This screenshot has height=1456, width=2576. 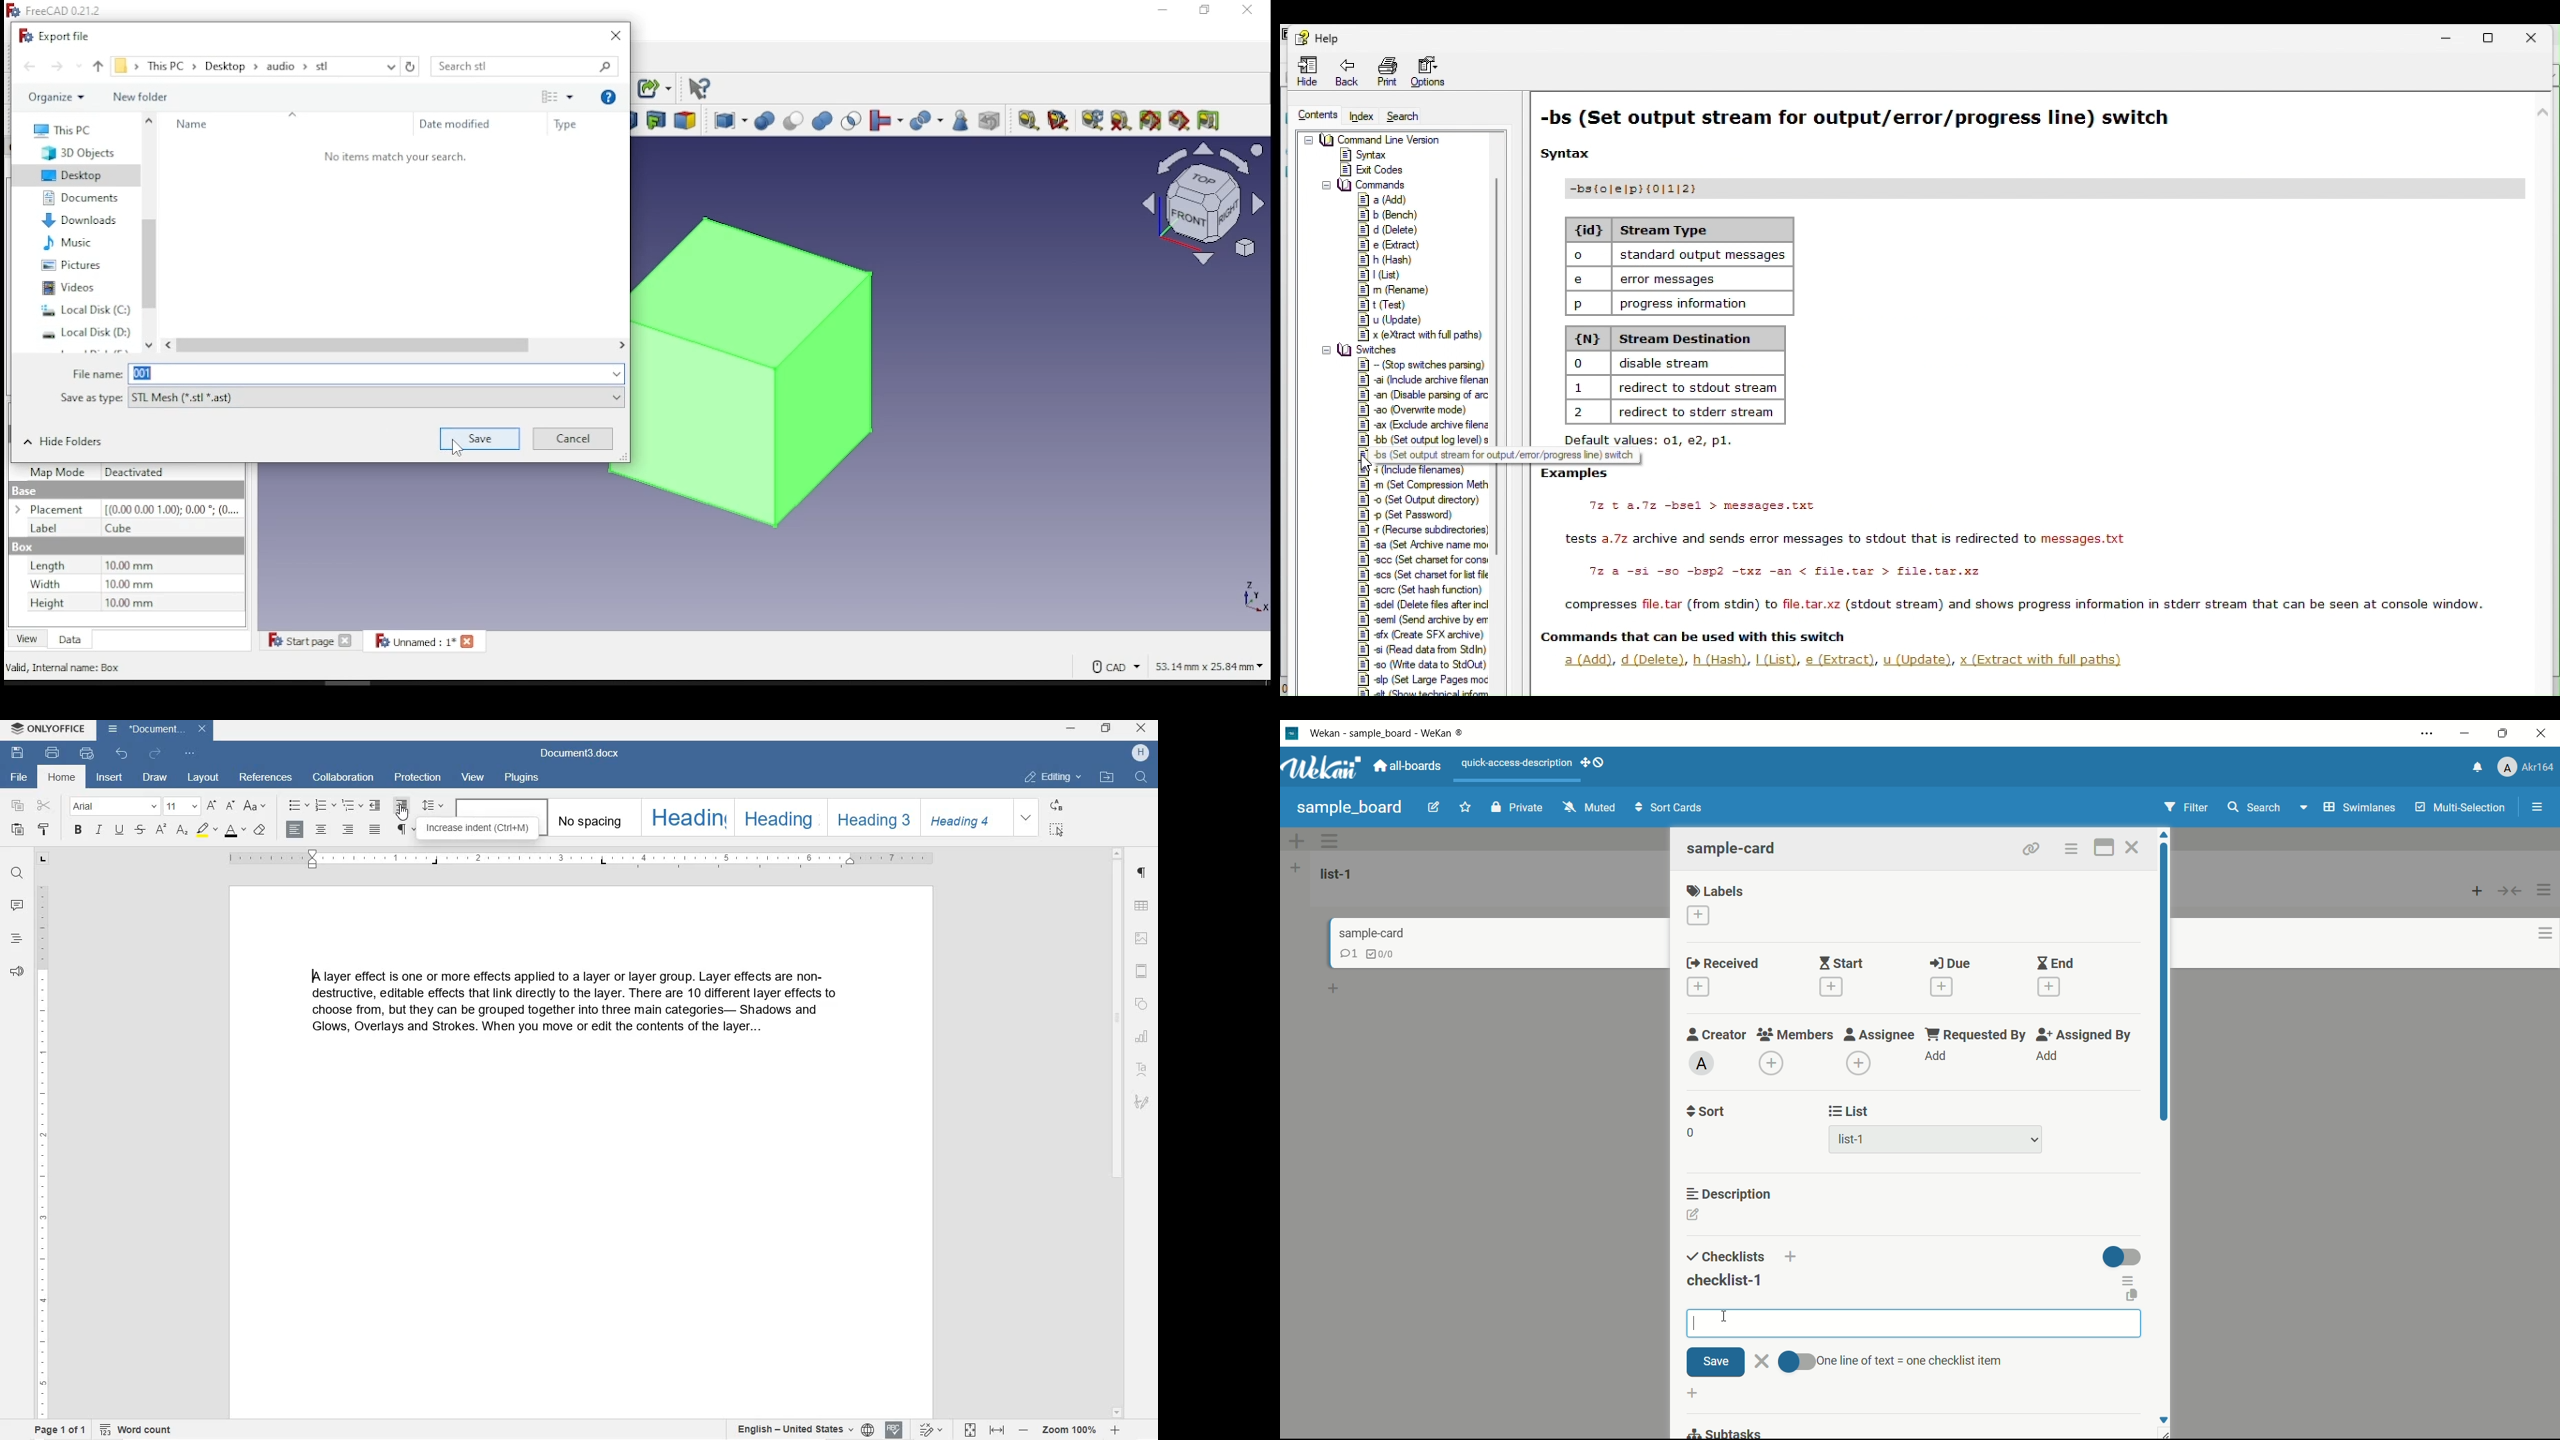 I want to click on add date, so click(x=2049, y=987).